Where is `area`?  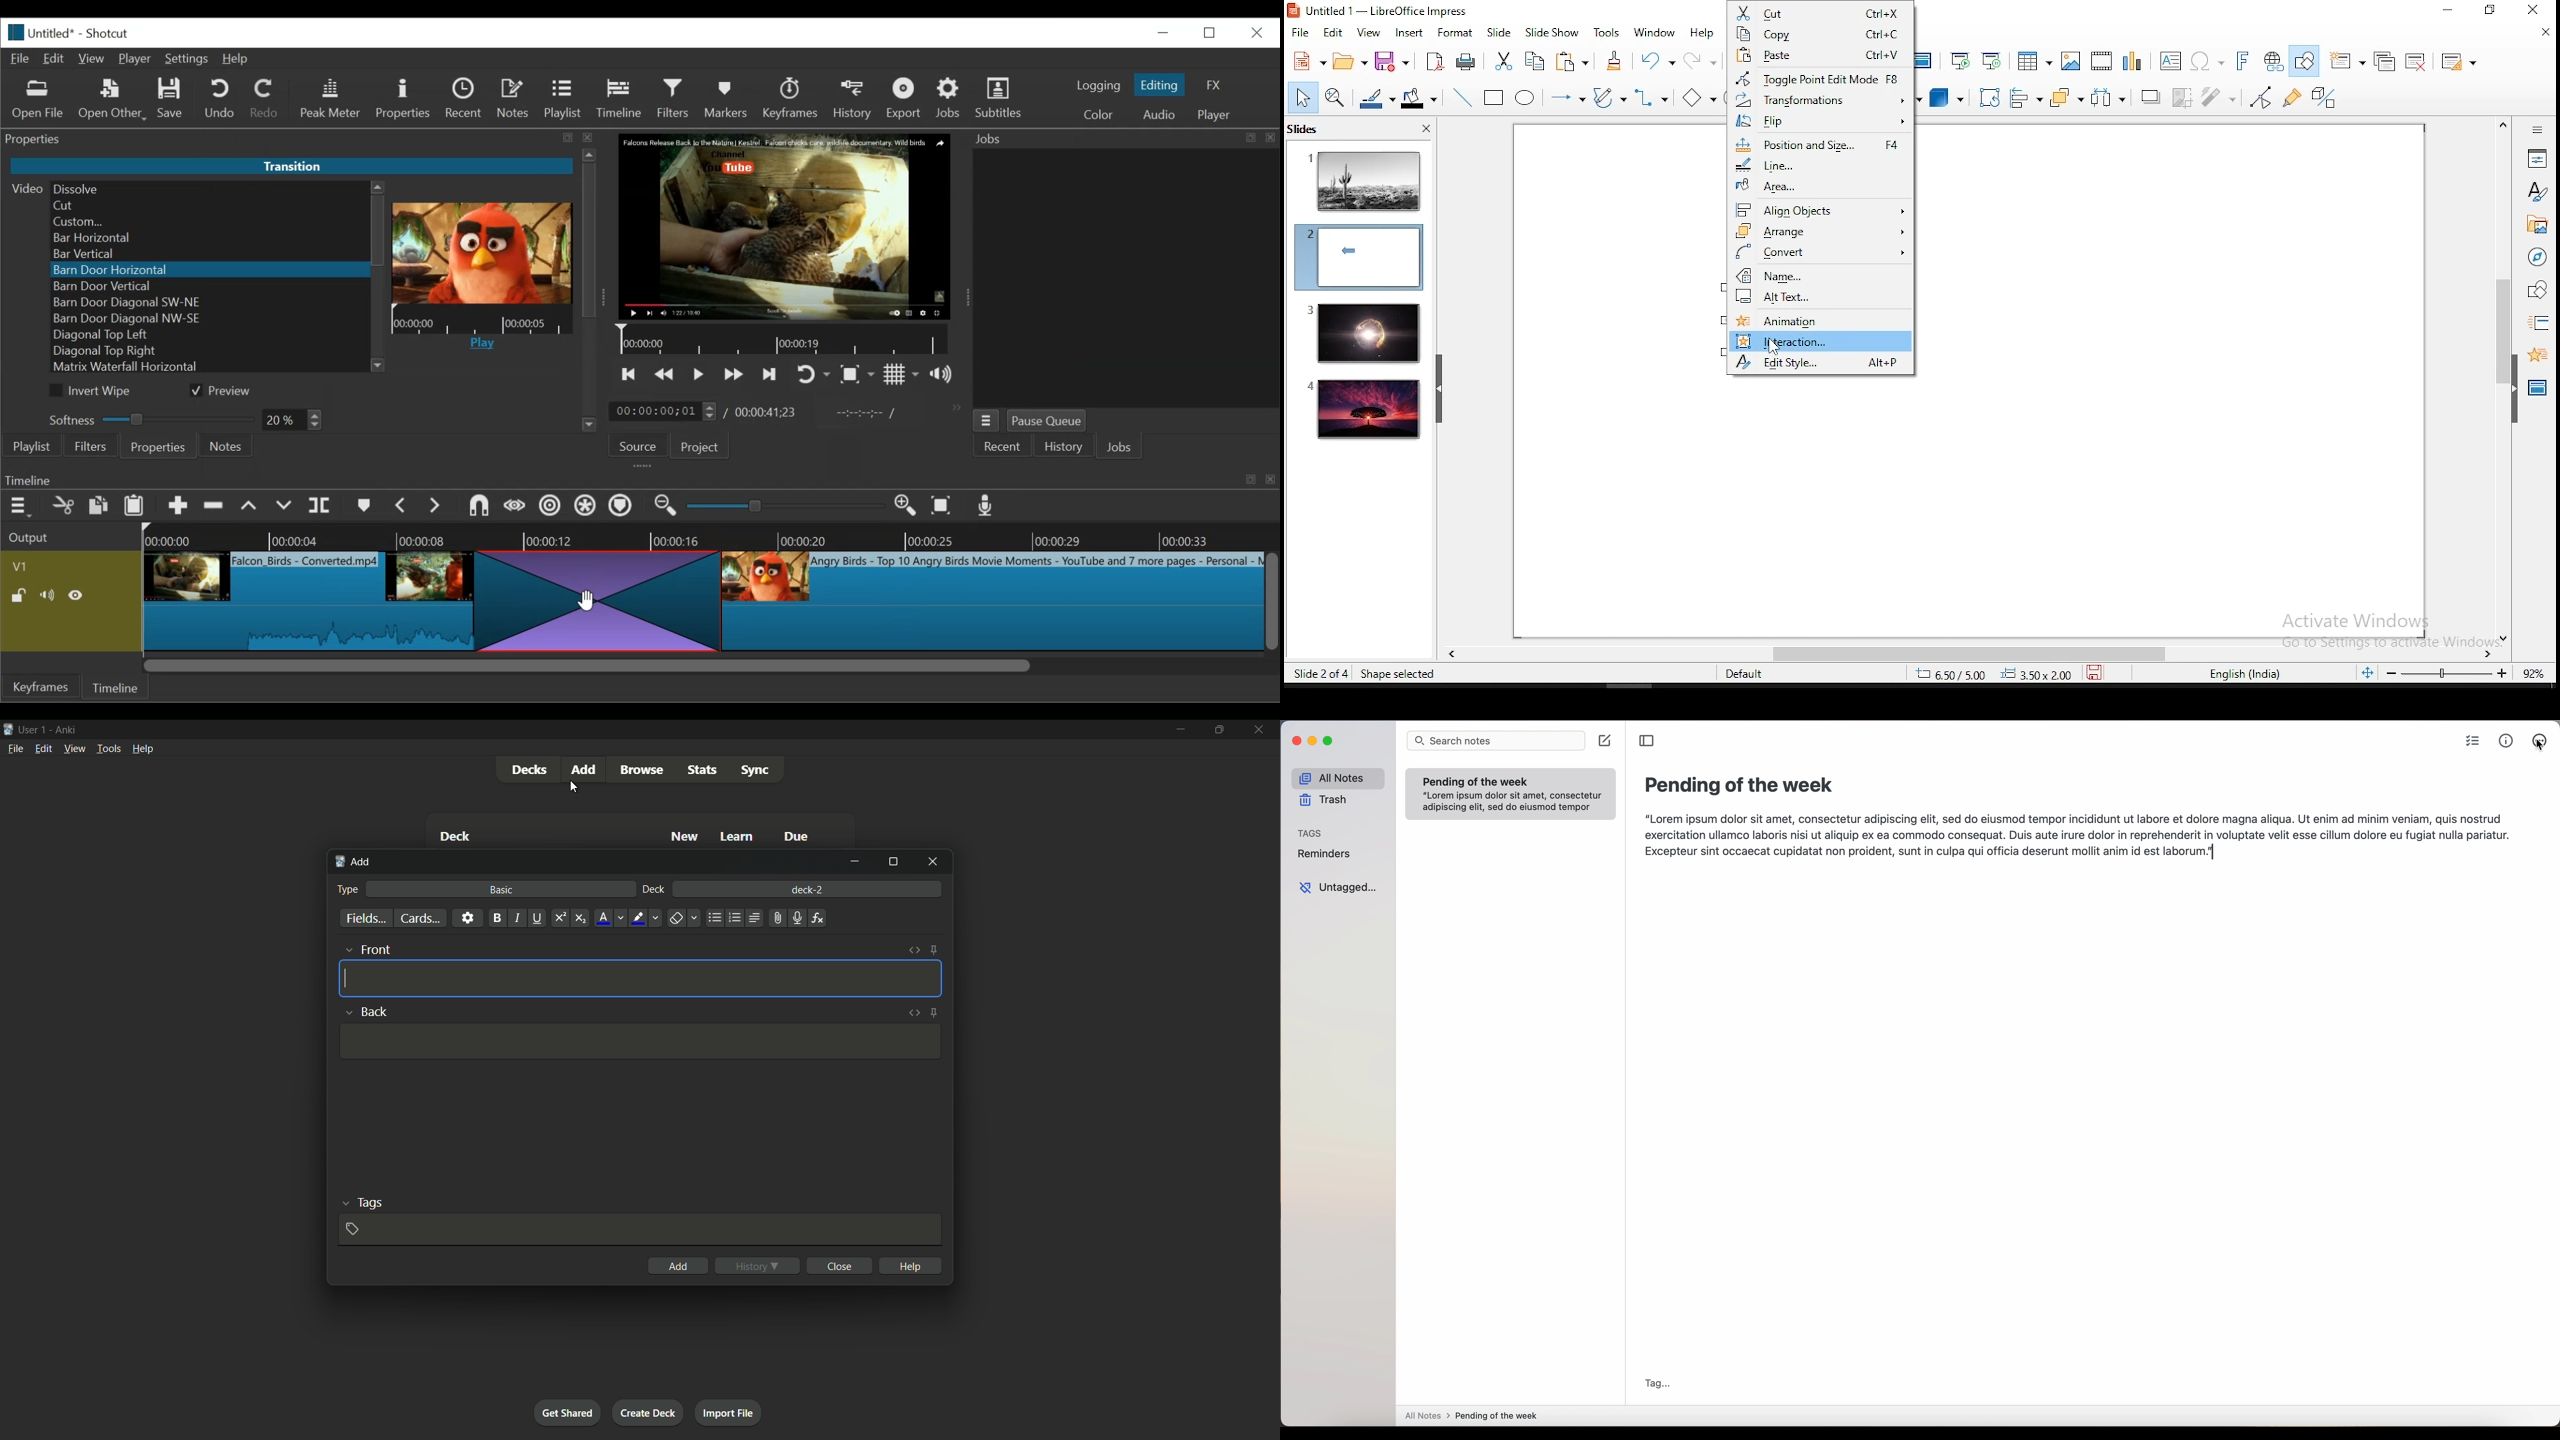
area is located at coordinates (1821, 185).